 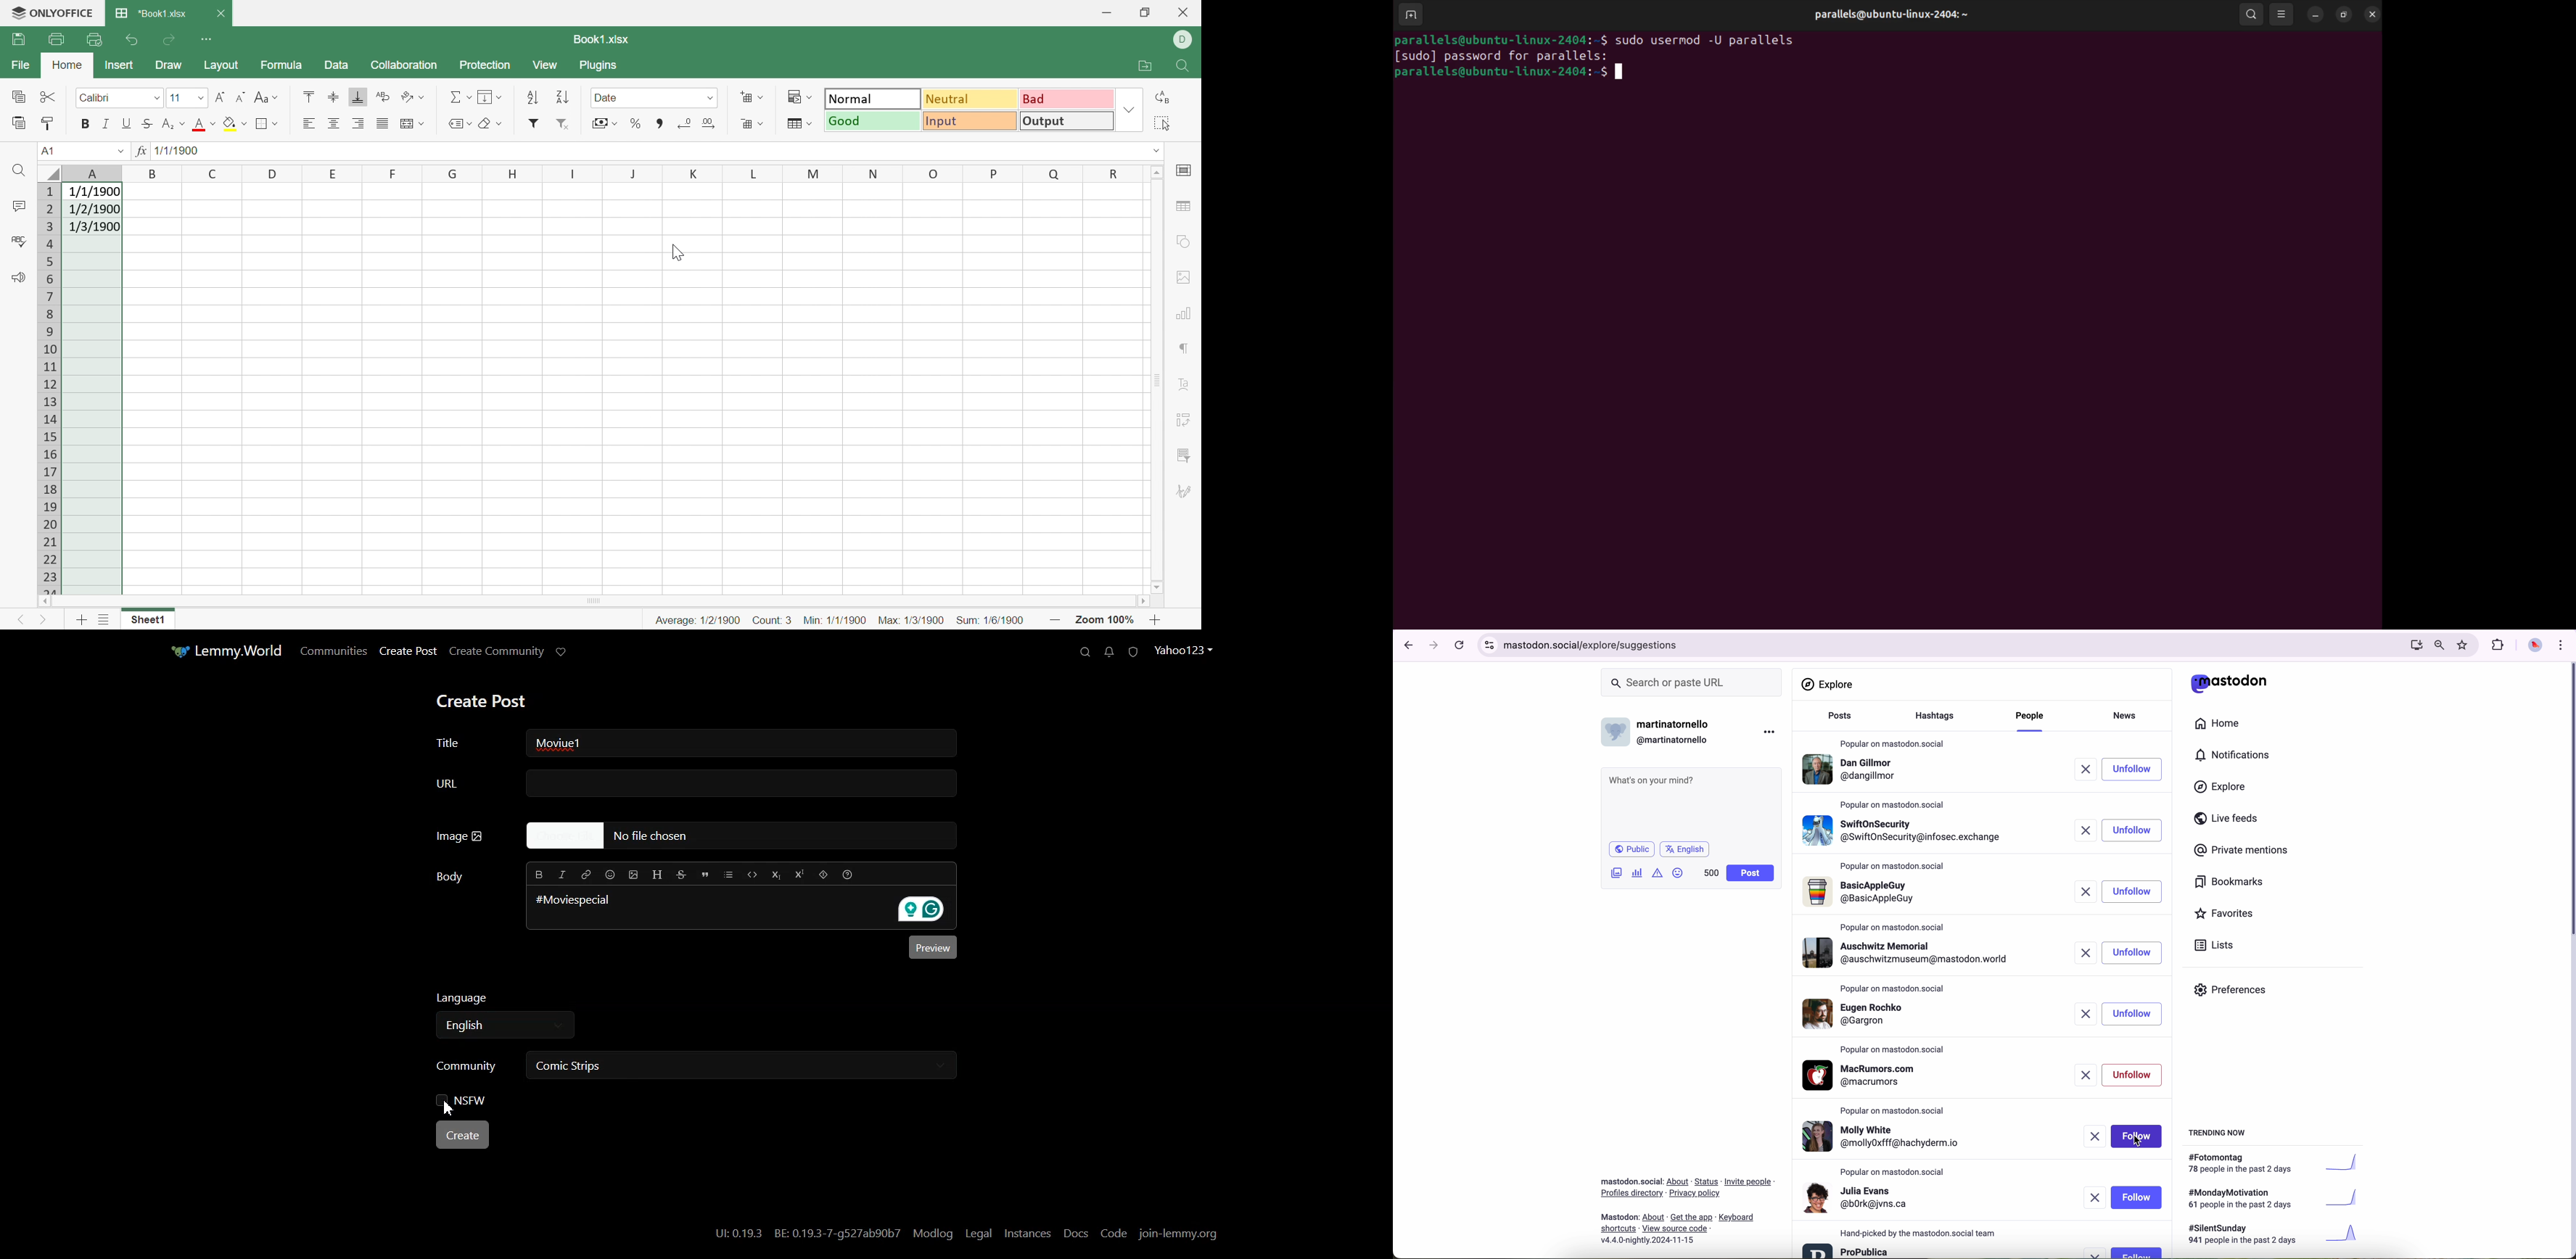 What do you see at coordinates (1893, 867) in the screenshot?
I see `popular on mastodon.social` at bounding box center [1893, 867].